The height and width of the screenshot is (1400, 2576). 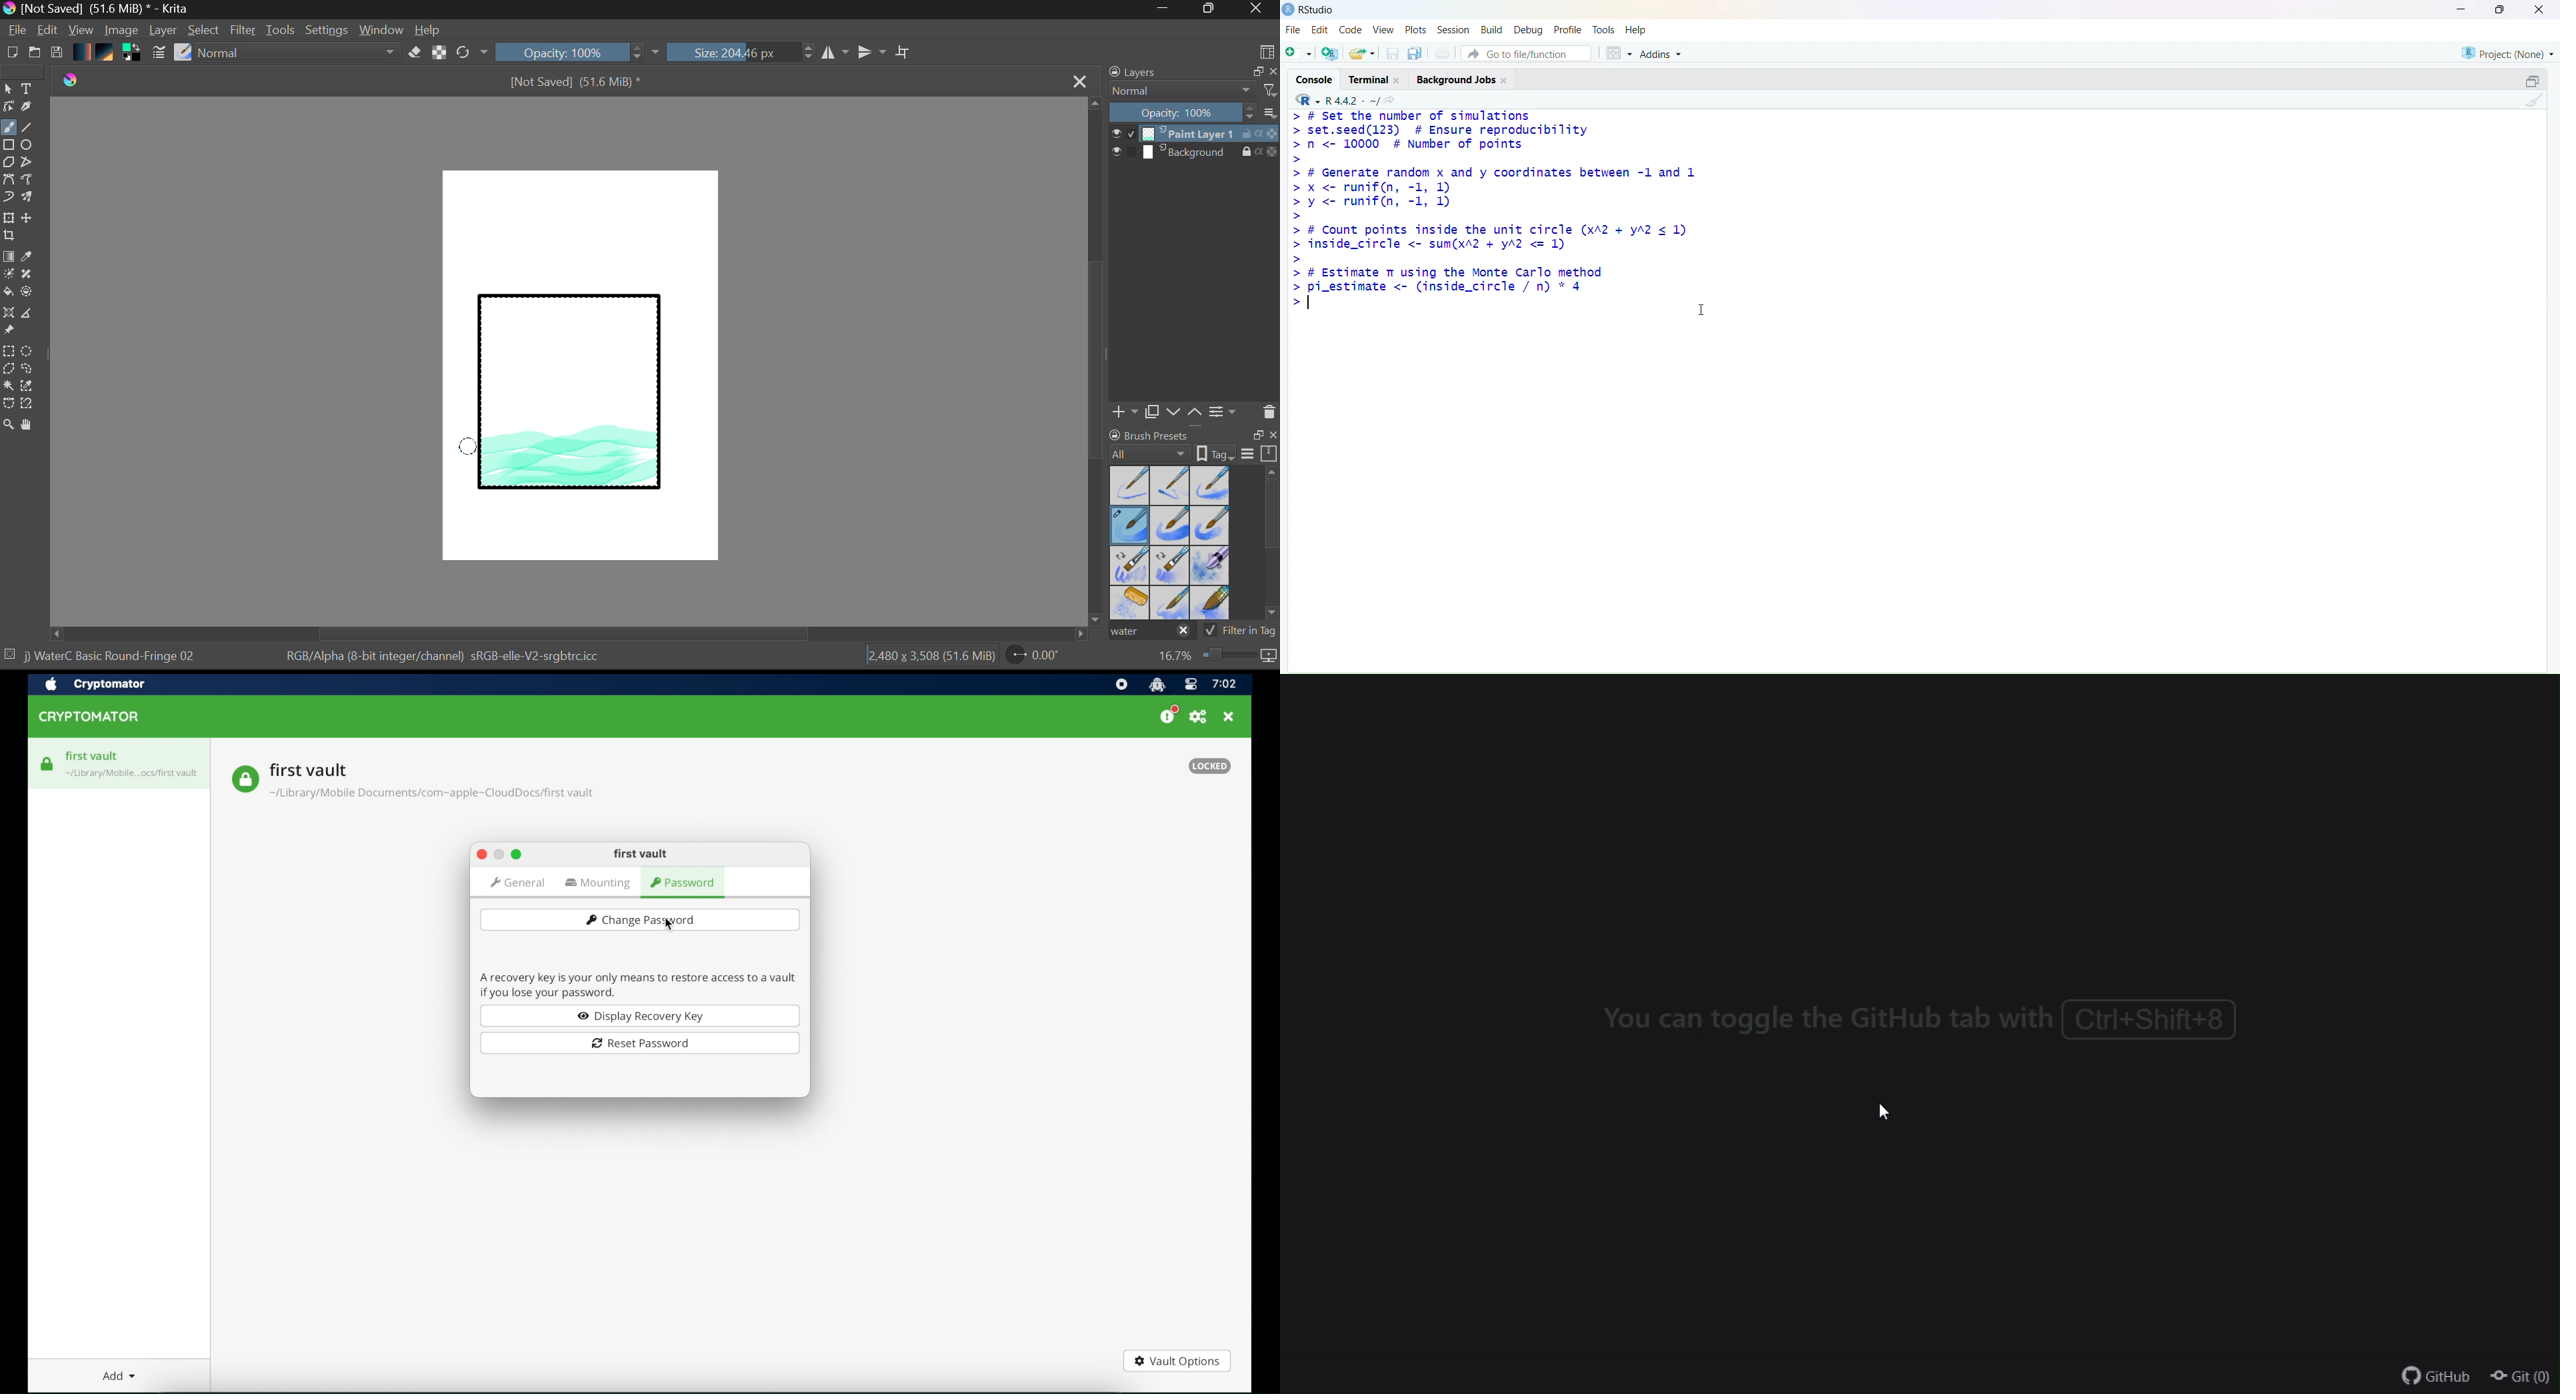 What do you see at coordinates (119, 1375) in the screenshot?
I see `add dropdown` at bounding box center [119, 1375].